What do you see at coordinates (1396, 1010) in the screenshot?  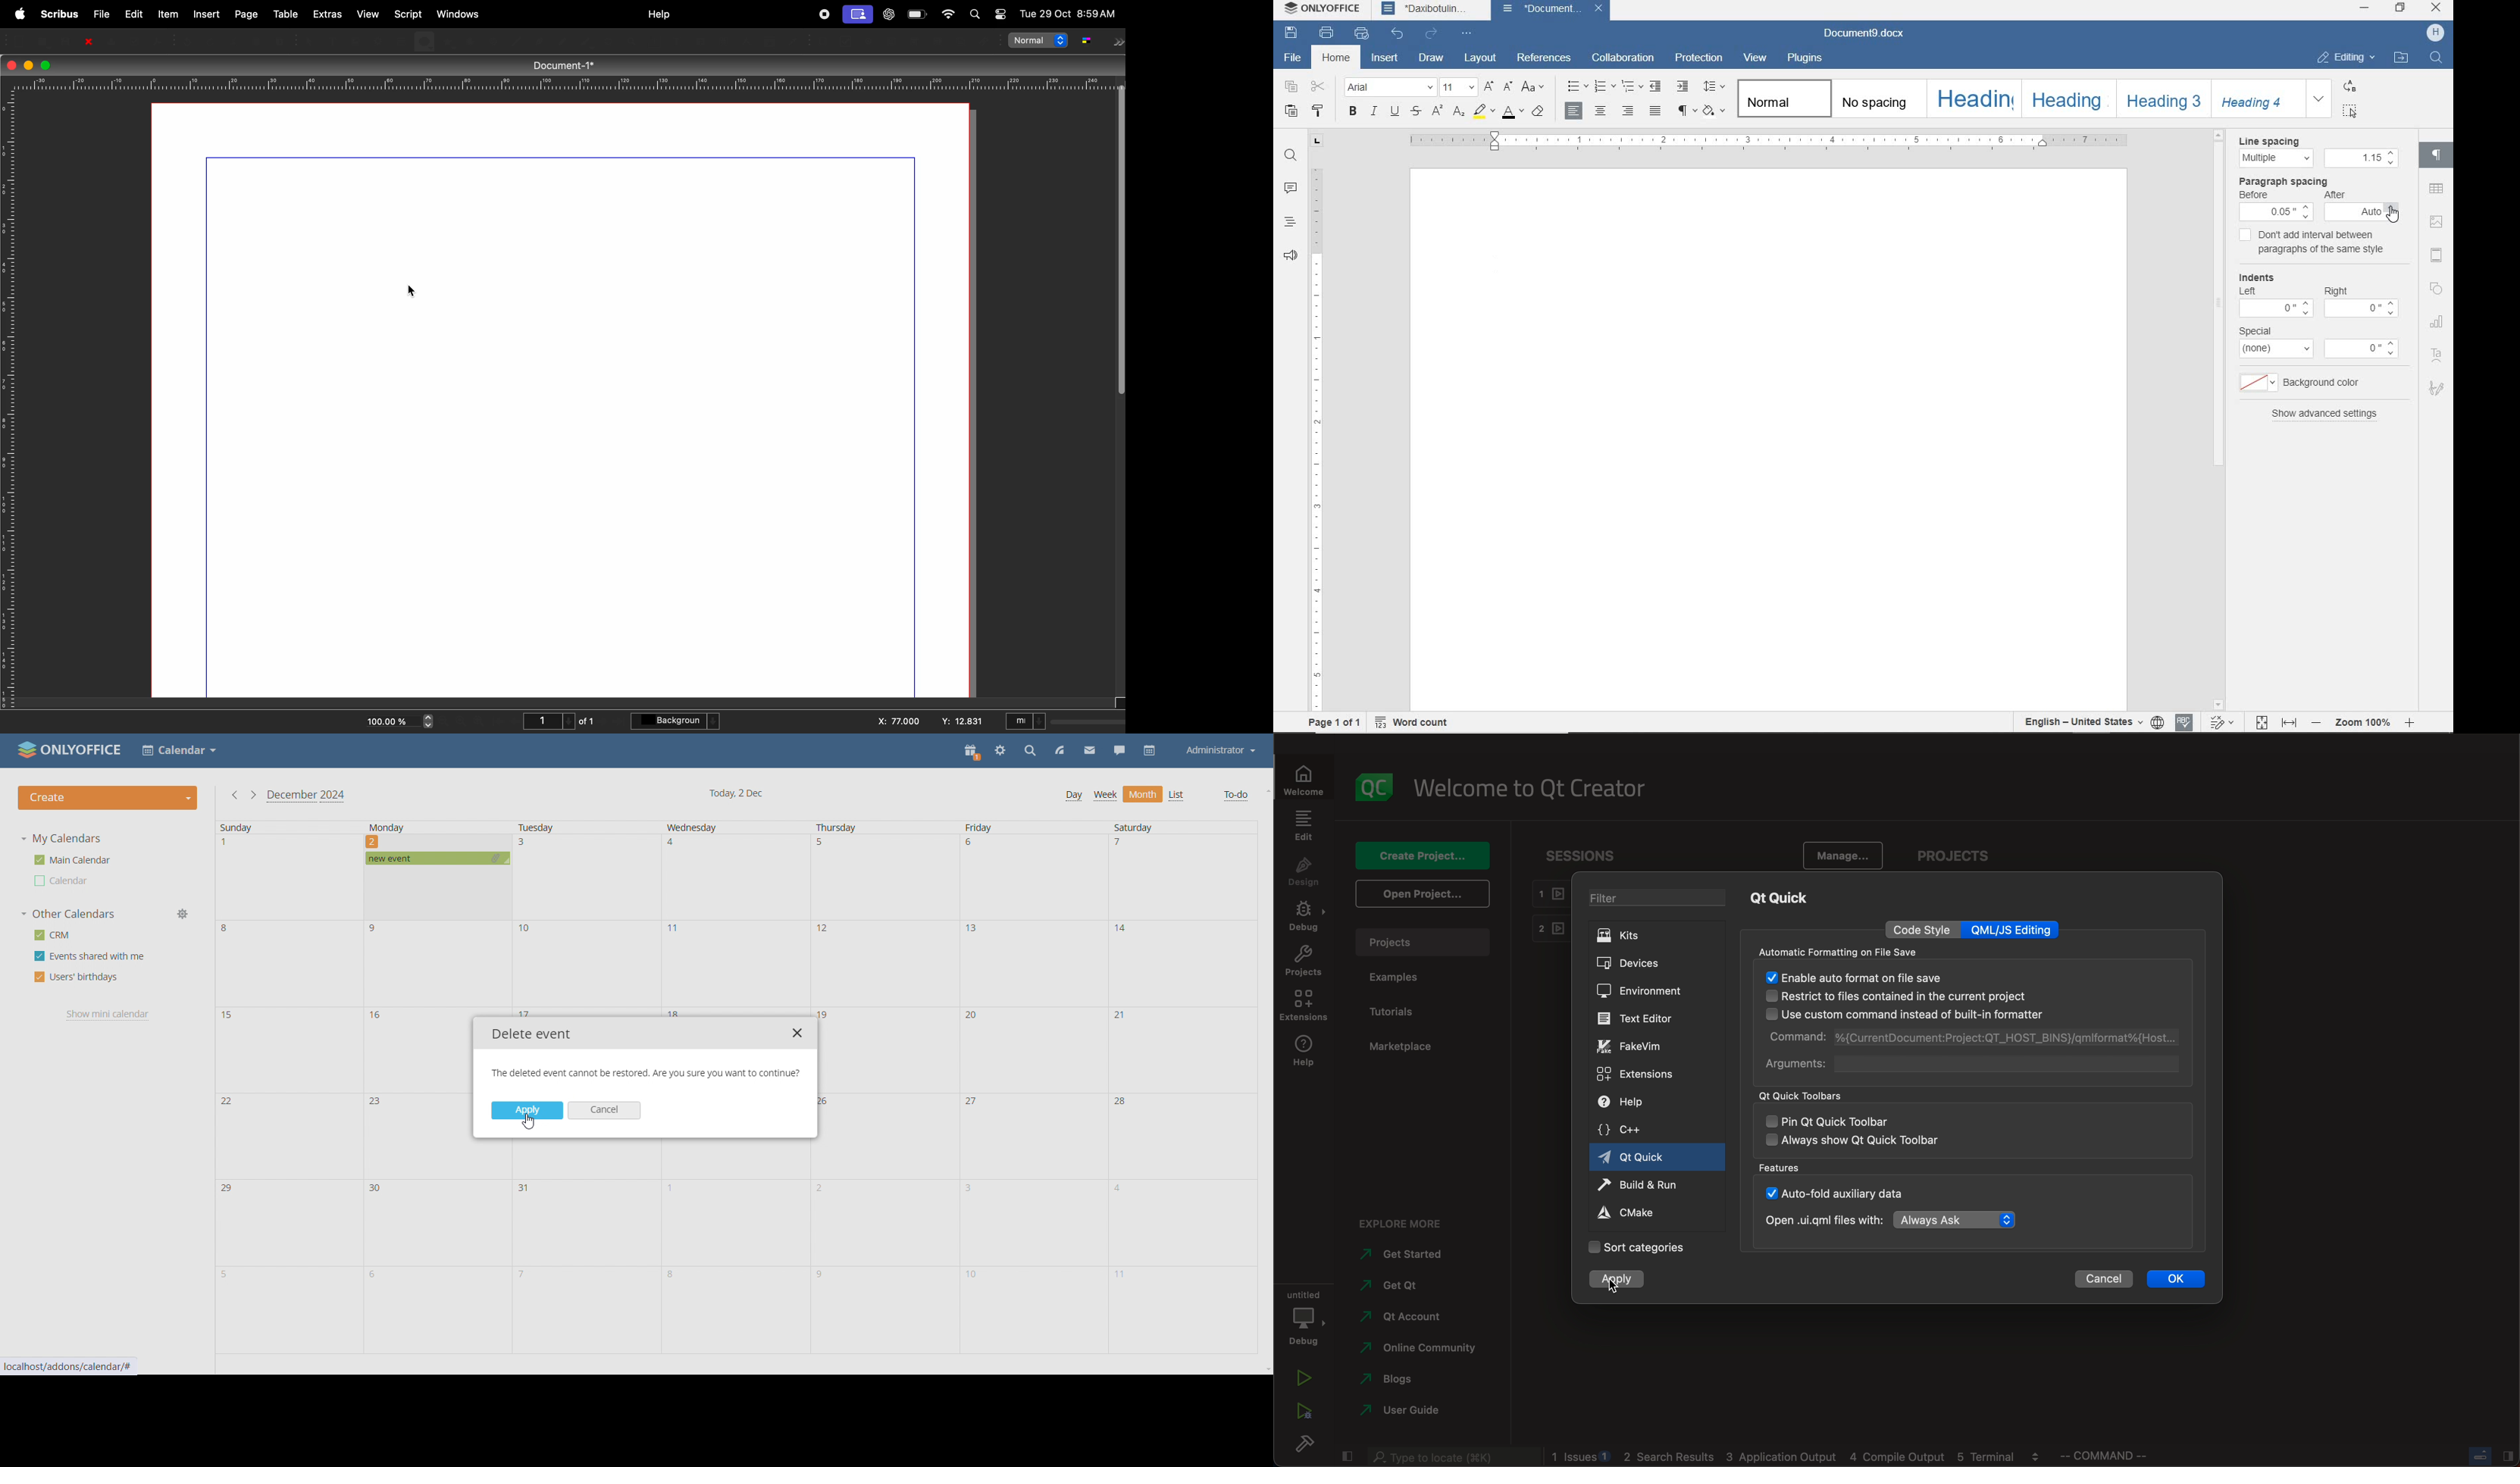 I see `tutorials` at bounding box center [1396, 1010].